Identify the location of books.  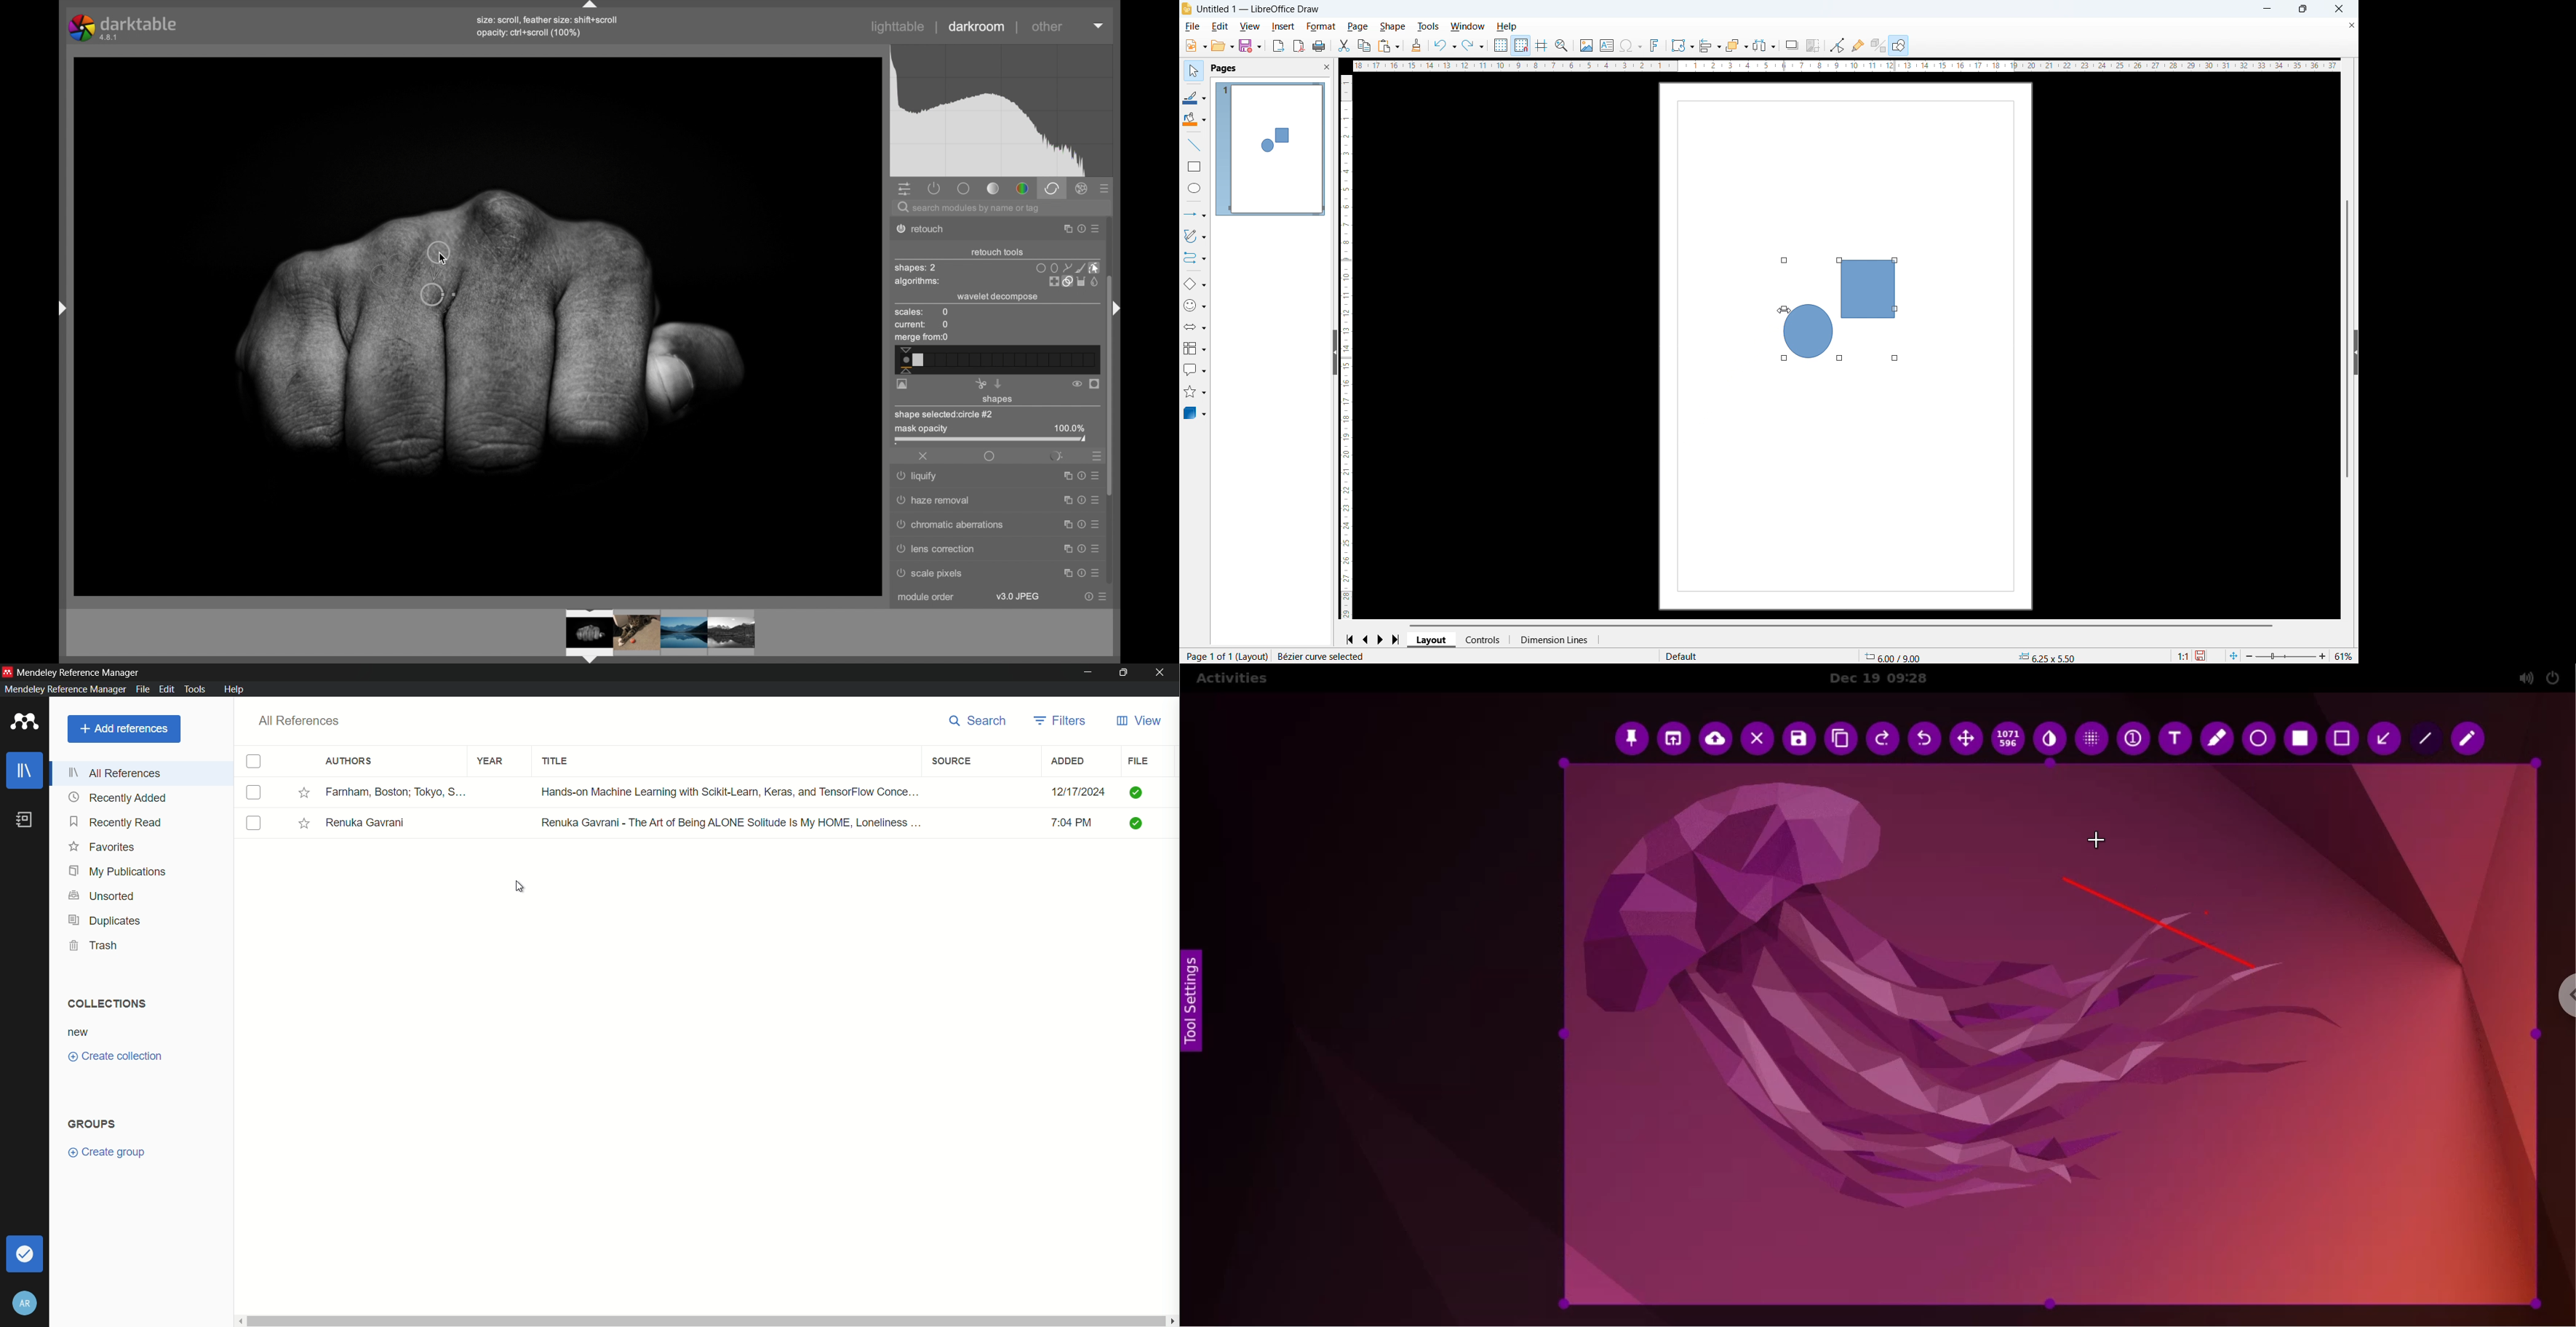
(24, 820).